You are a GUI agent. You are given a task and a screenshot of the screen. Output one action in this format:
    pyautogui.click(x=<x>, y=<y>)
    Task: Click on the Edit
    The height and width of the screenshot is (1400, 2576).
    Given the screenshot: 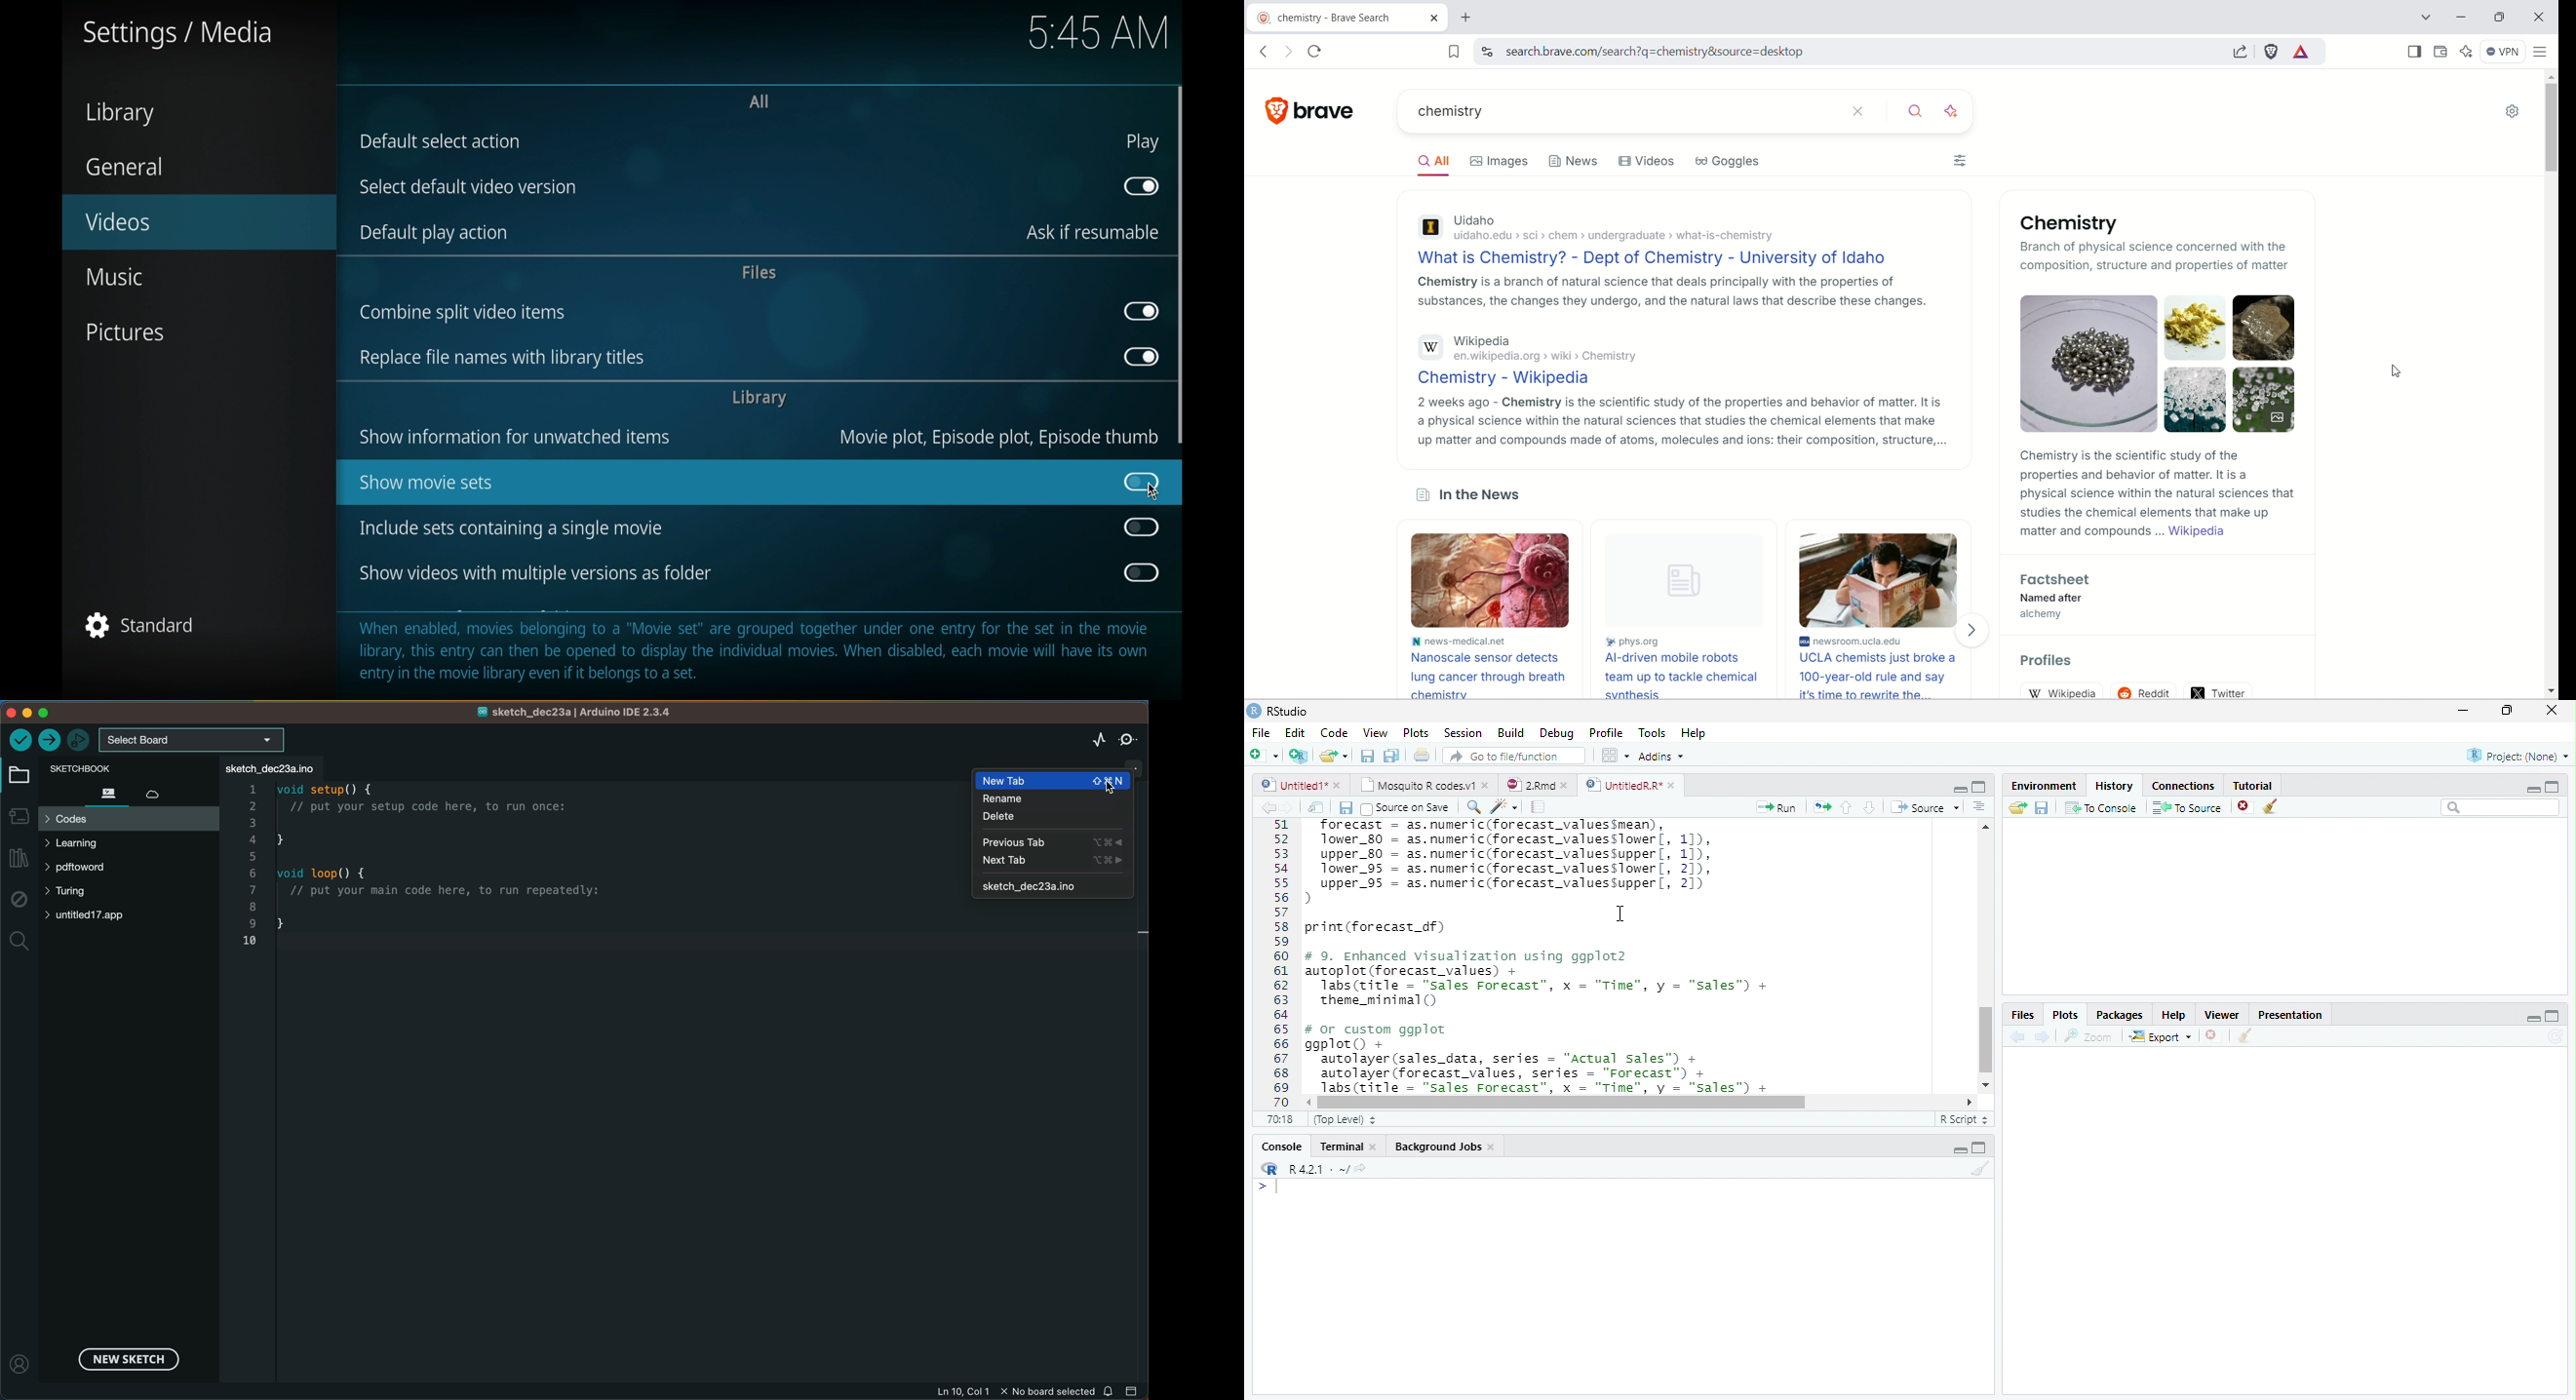 What is the action you would take?
    pyautogui.click(x=1296, y=732)
    